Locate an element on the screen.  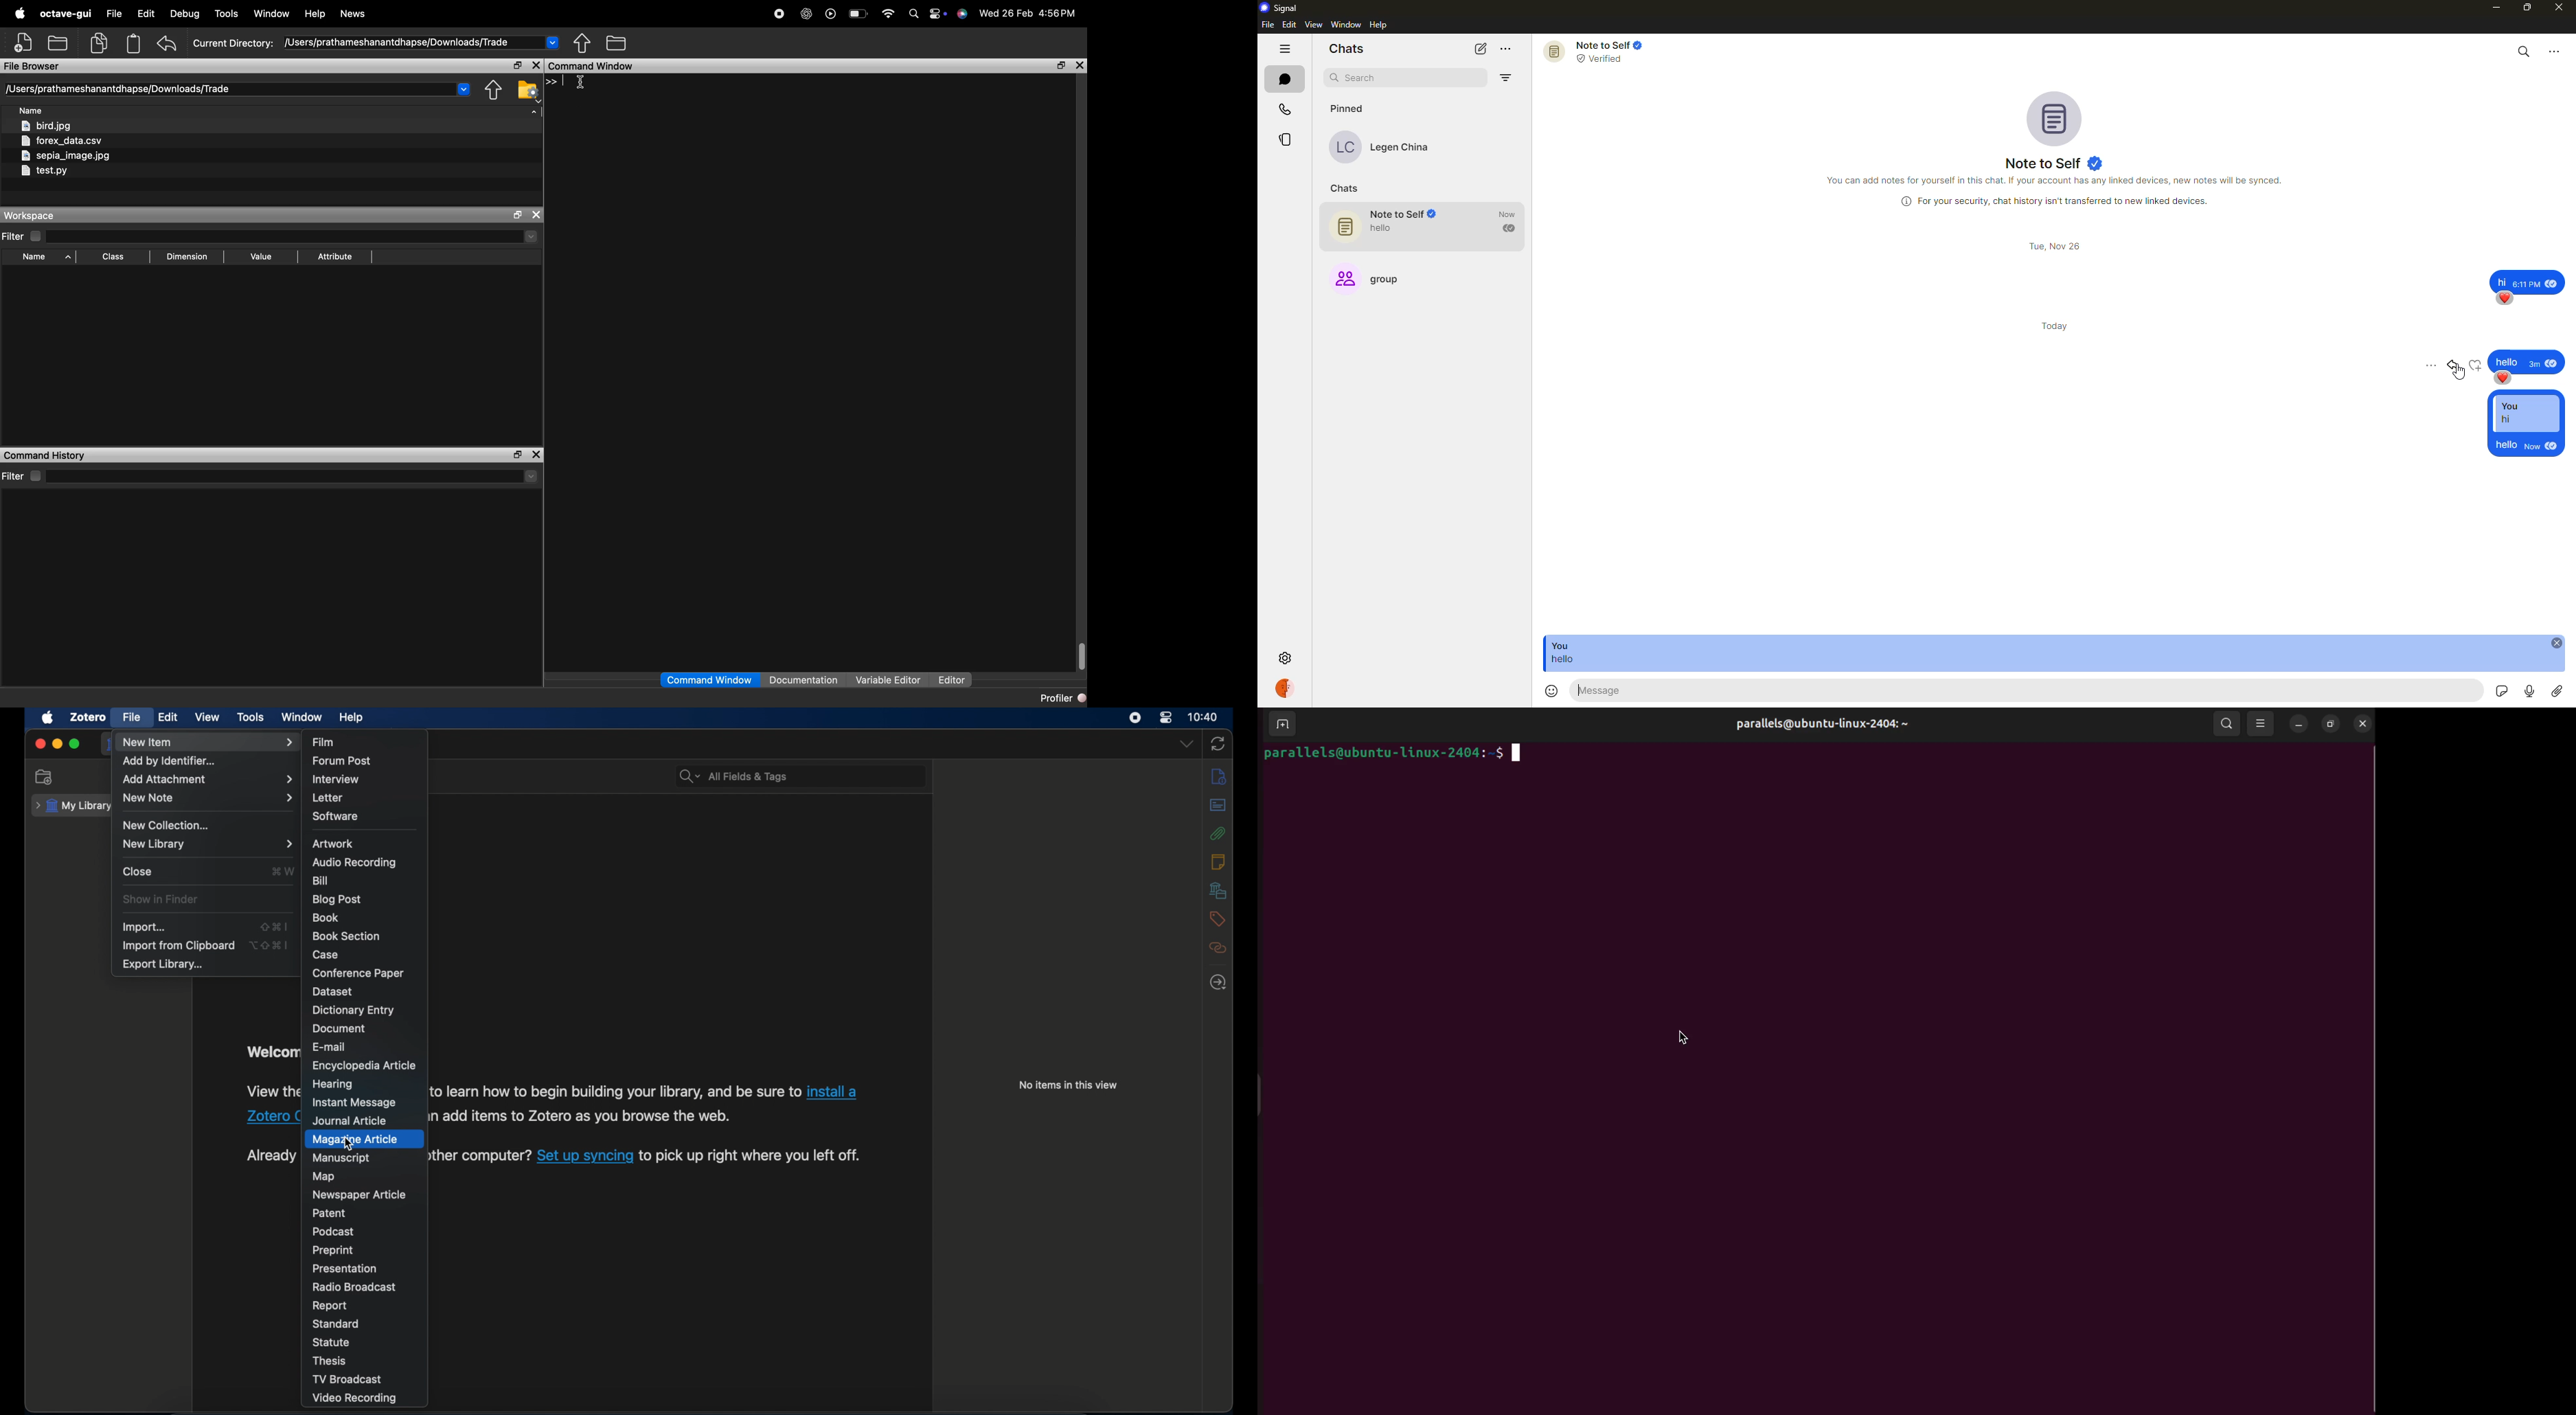
record is located at coordinates (2525, 690).